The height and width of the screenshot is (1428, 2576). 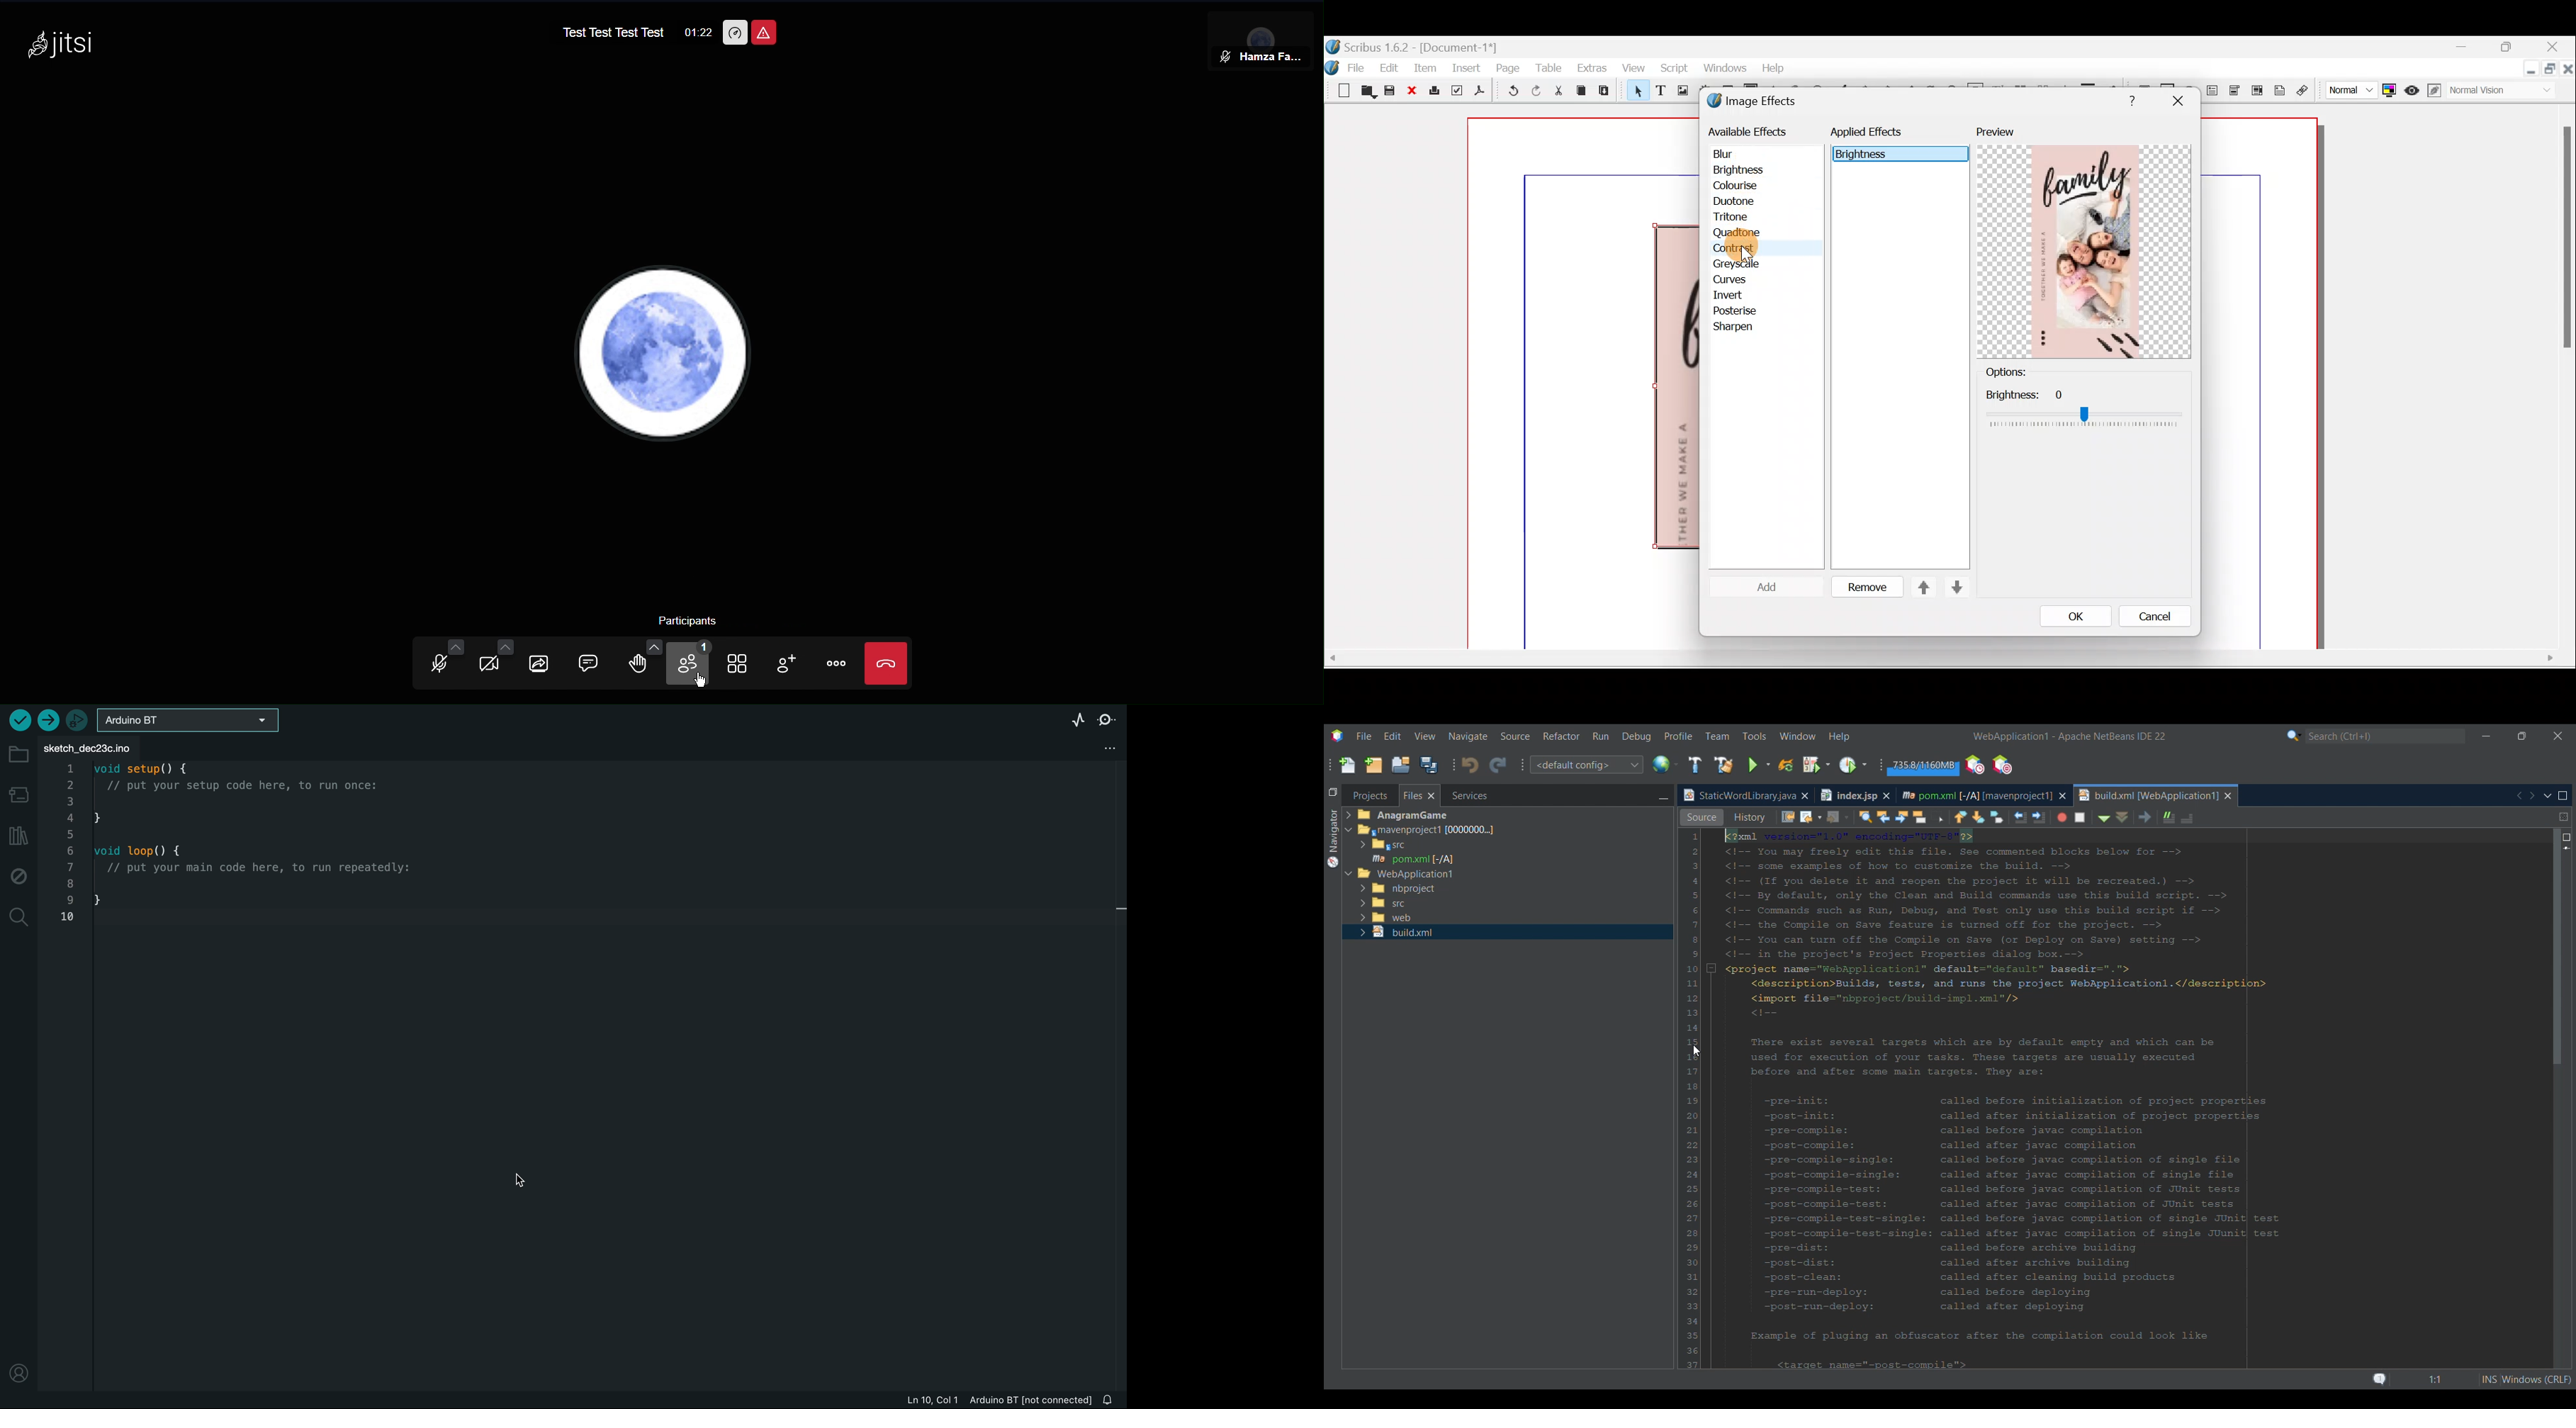 I want to click on Text annotation, so click(x=2279, y=89).